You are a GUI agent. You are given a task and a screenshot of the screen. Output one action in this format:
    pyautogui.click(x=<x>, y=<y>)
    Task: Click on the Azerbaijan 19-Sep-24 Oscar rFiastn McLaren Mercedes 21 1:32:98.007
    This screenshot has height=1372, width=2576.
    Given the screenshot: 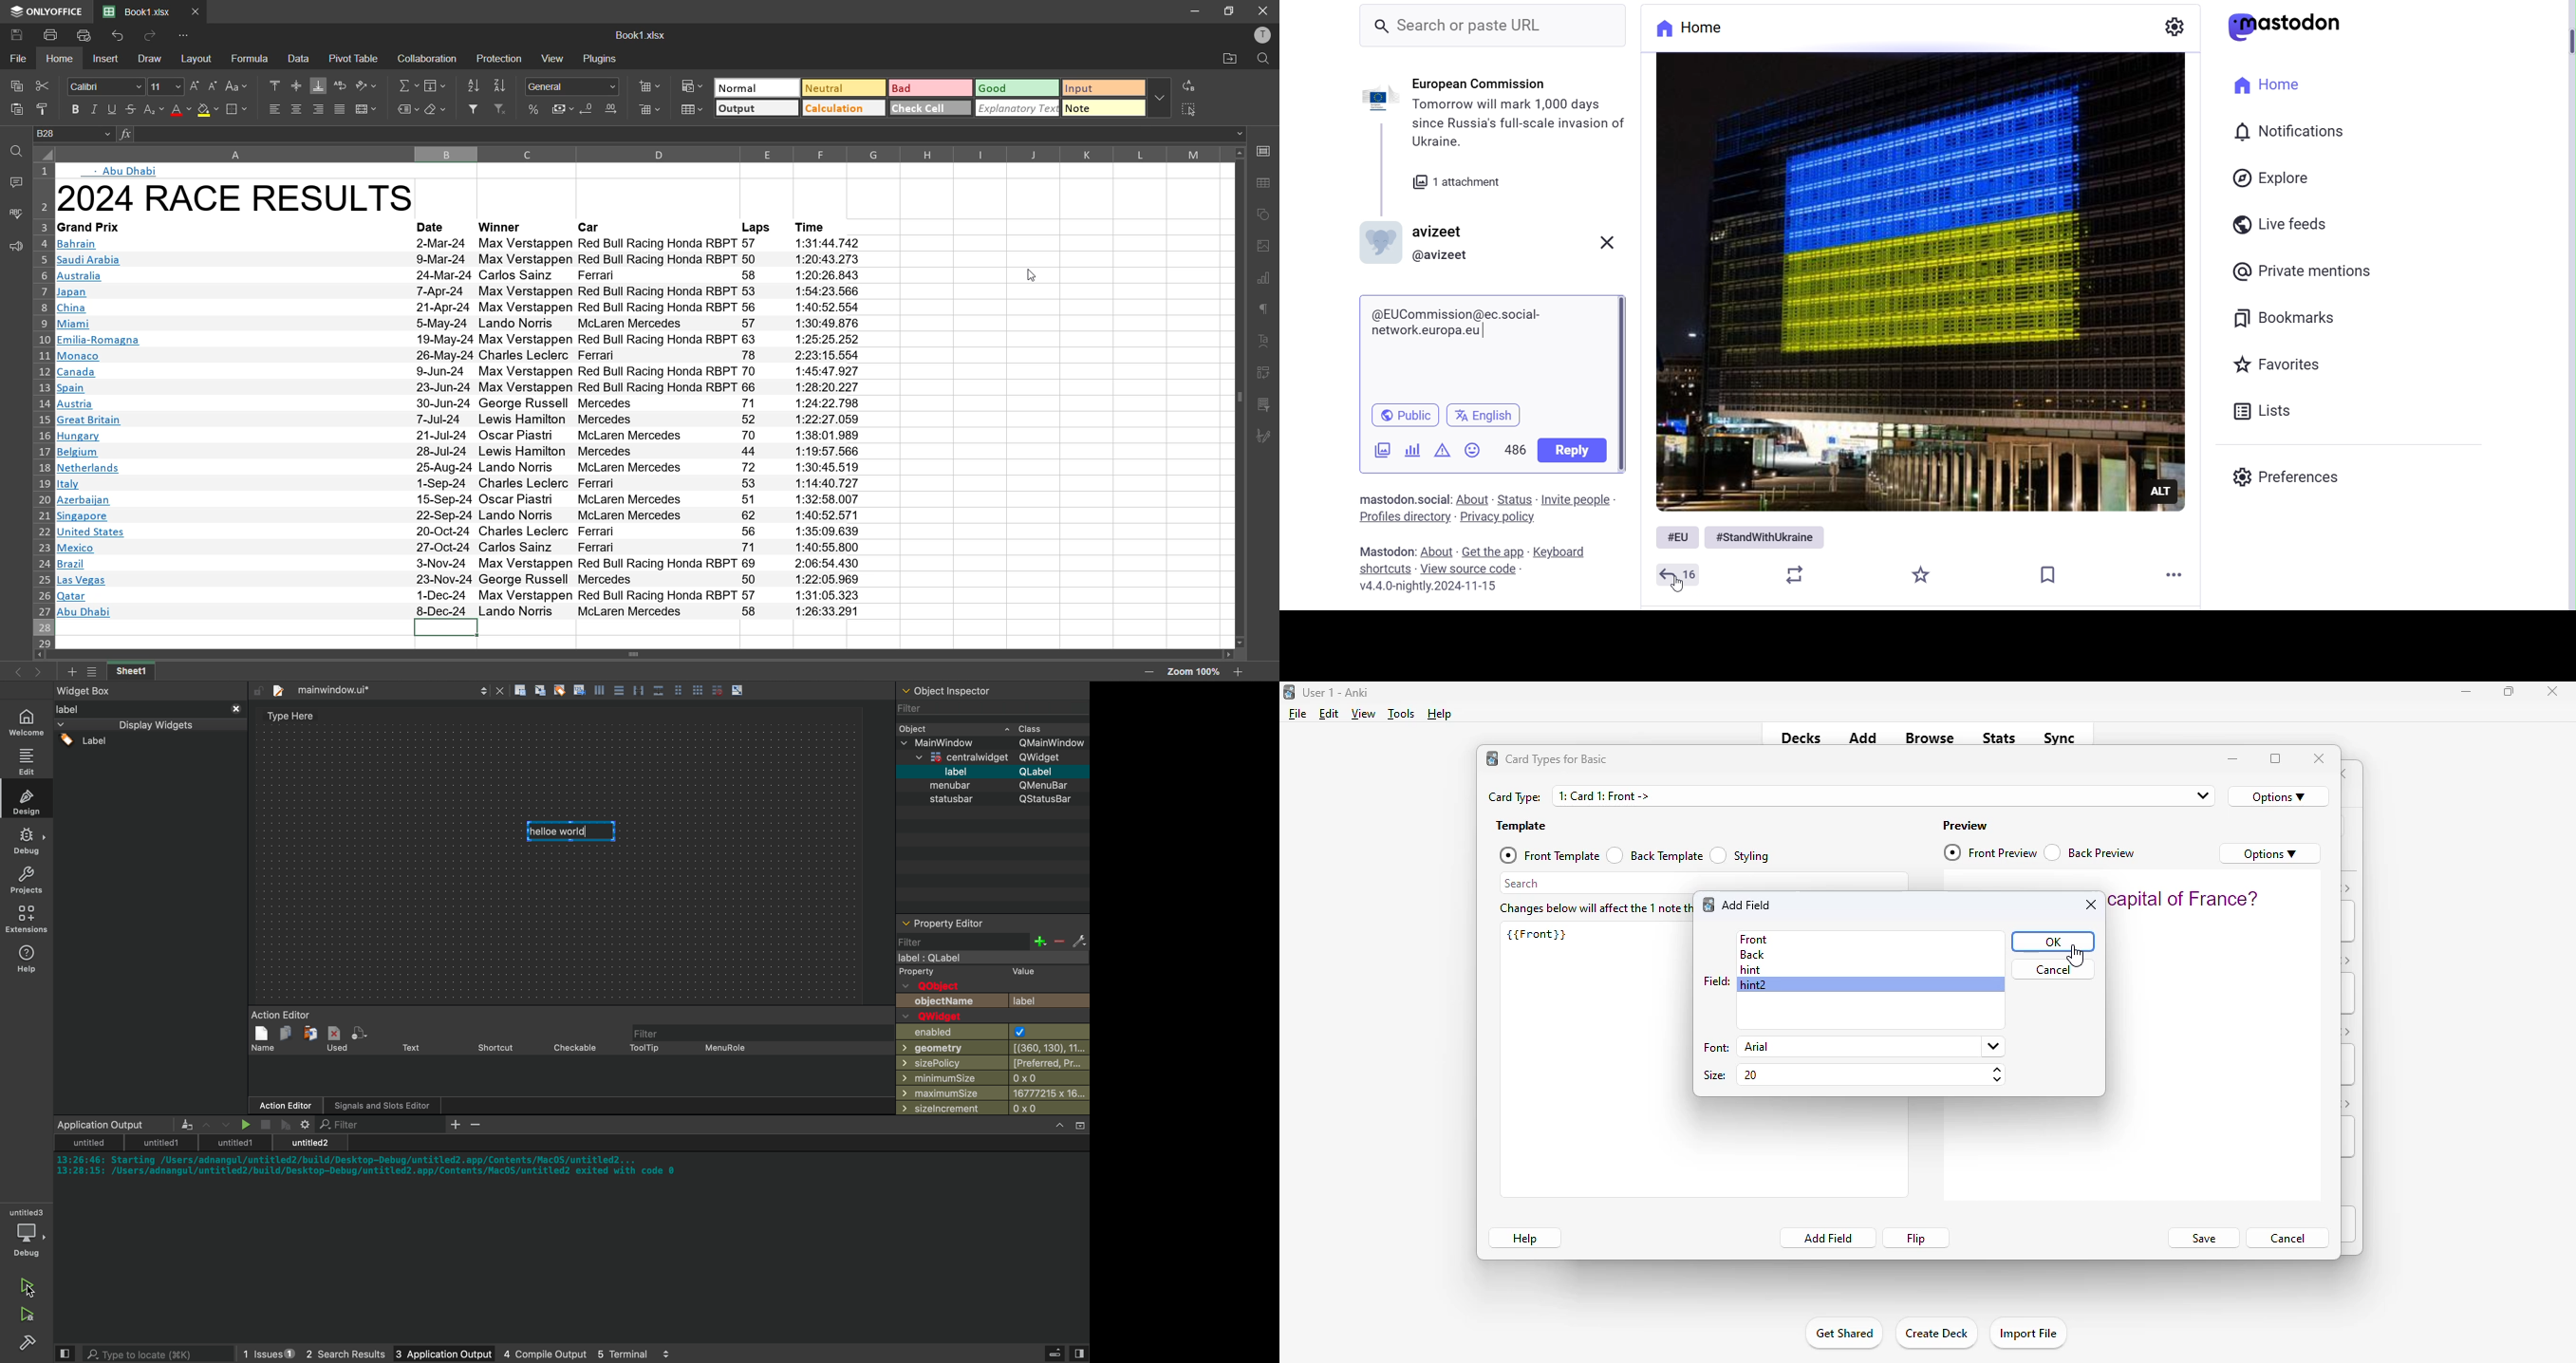 What is the action you would take?
    pyautogui.click(x=461, y=500)
    